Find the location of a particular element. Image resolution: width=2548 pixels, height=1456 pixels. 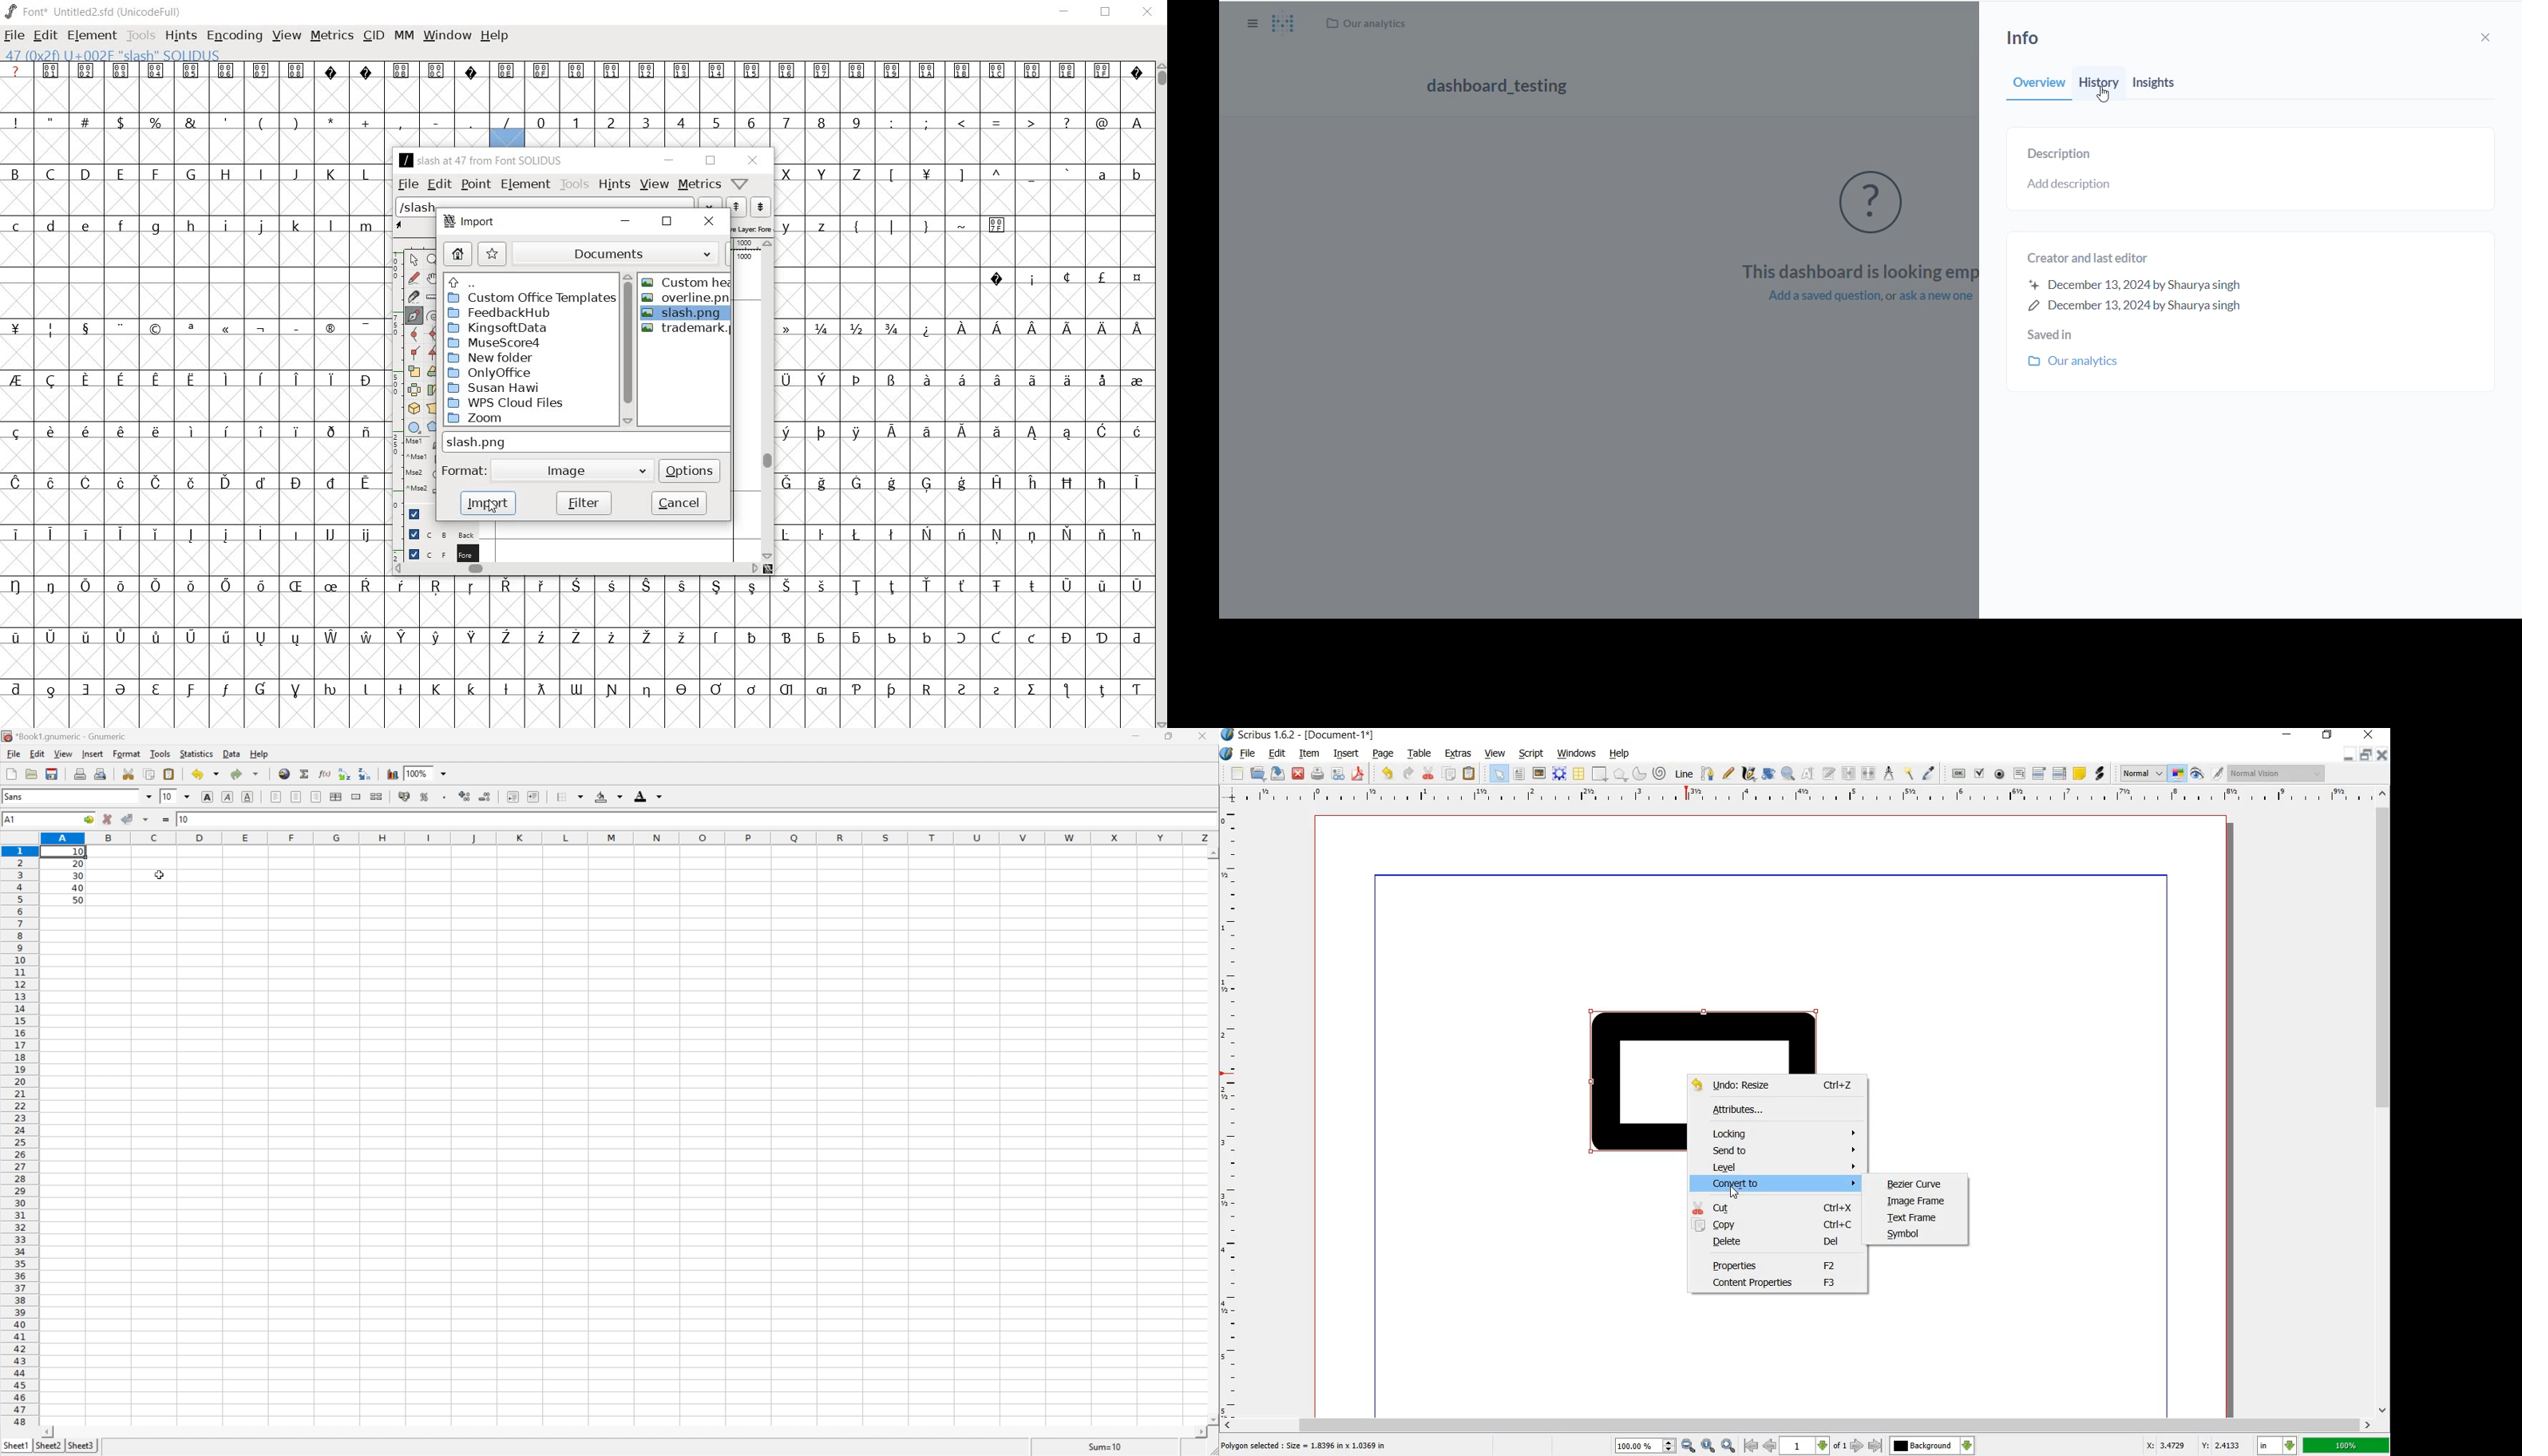

item is located at coordinates (1307, 753).